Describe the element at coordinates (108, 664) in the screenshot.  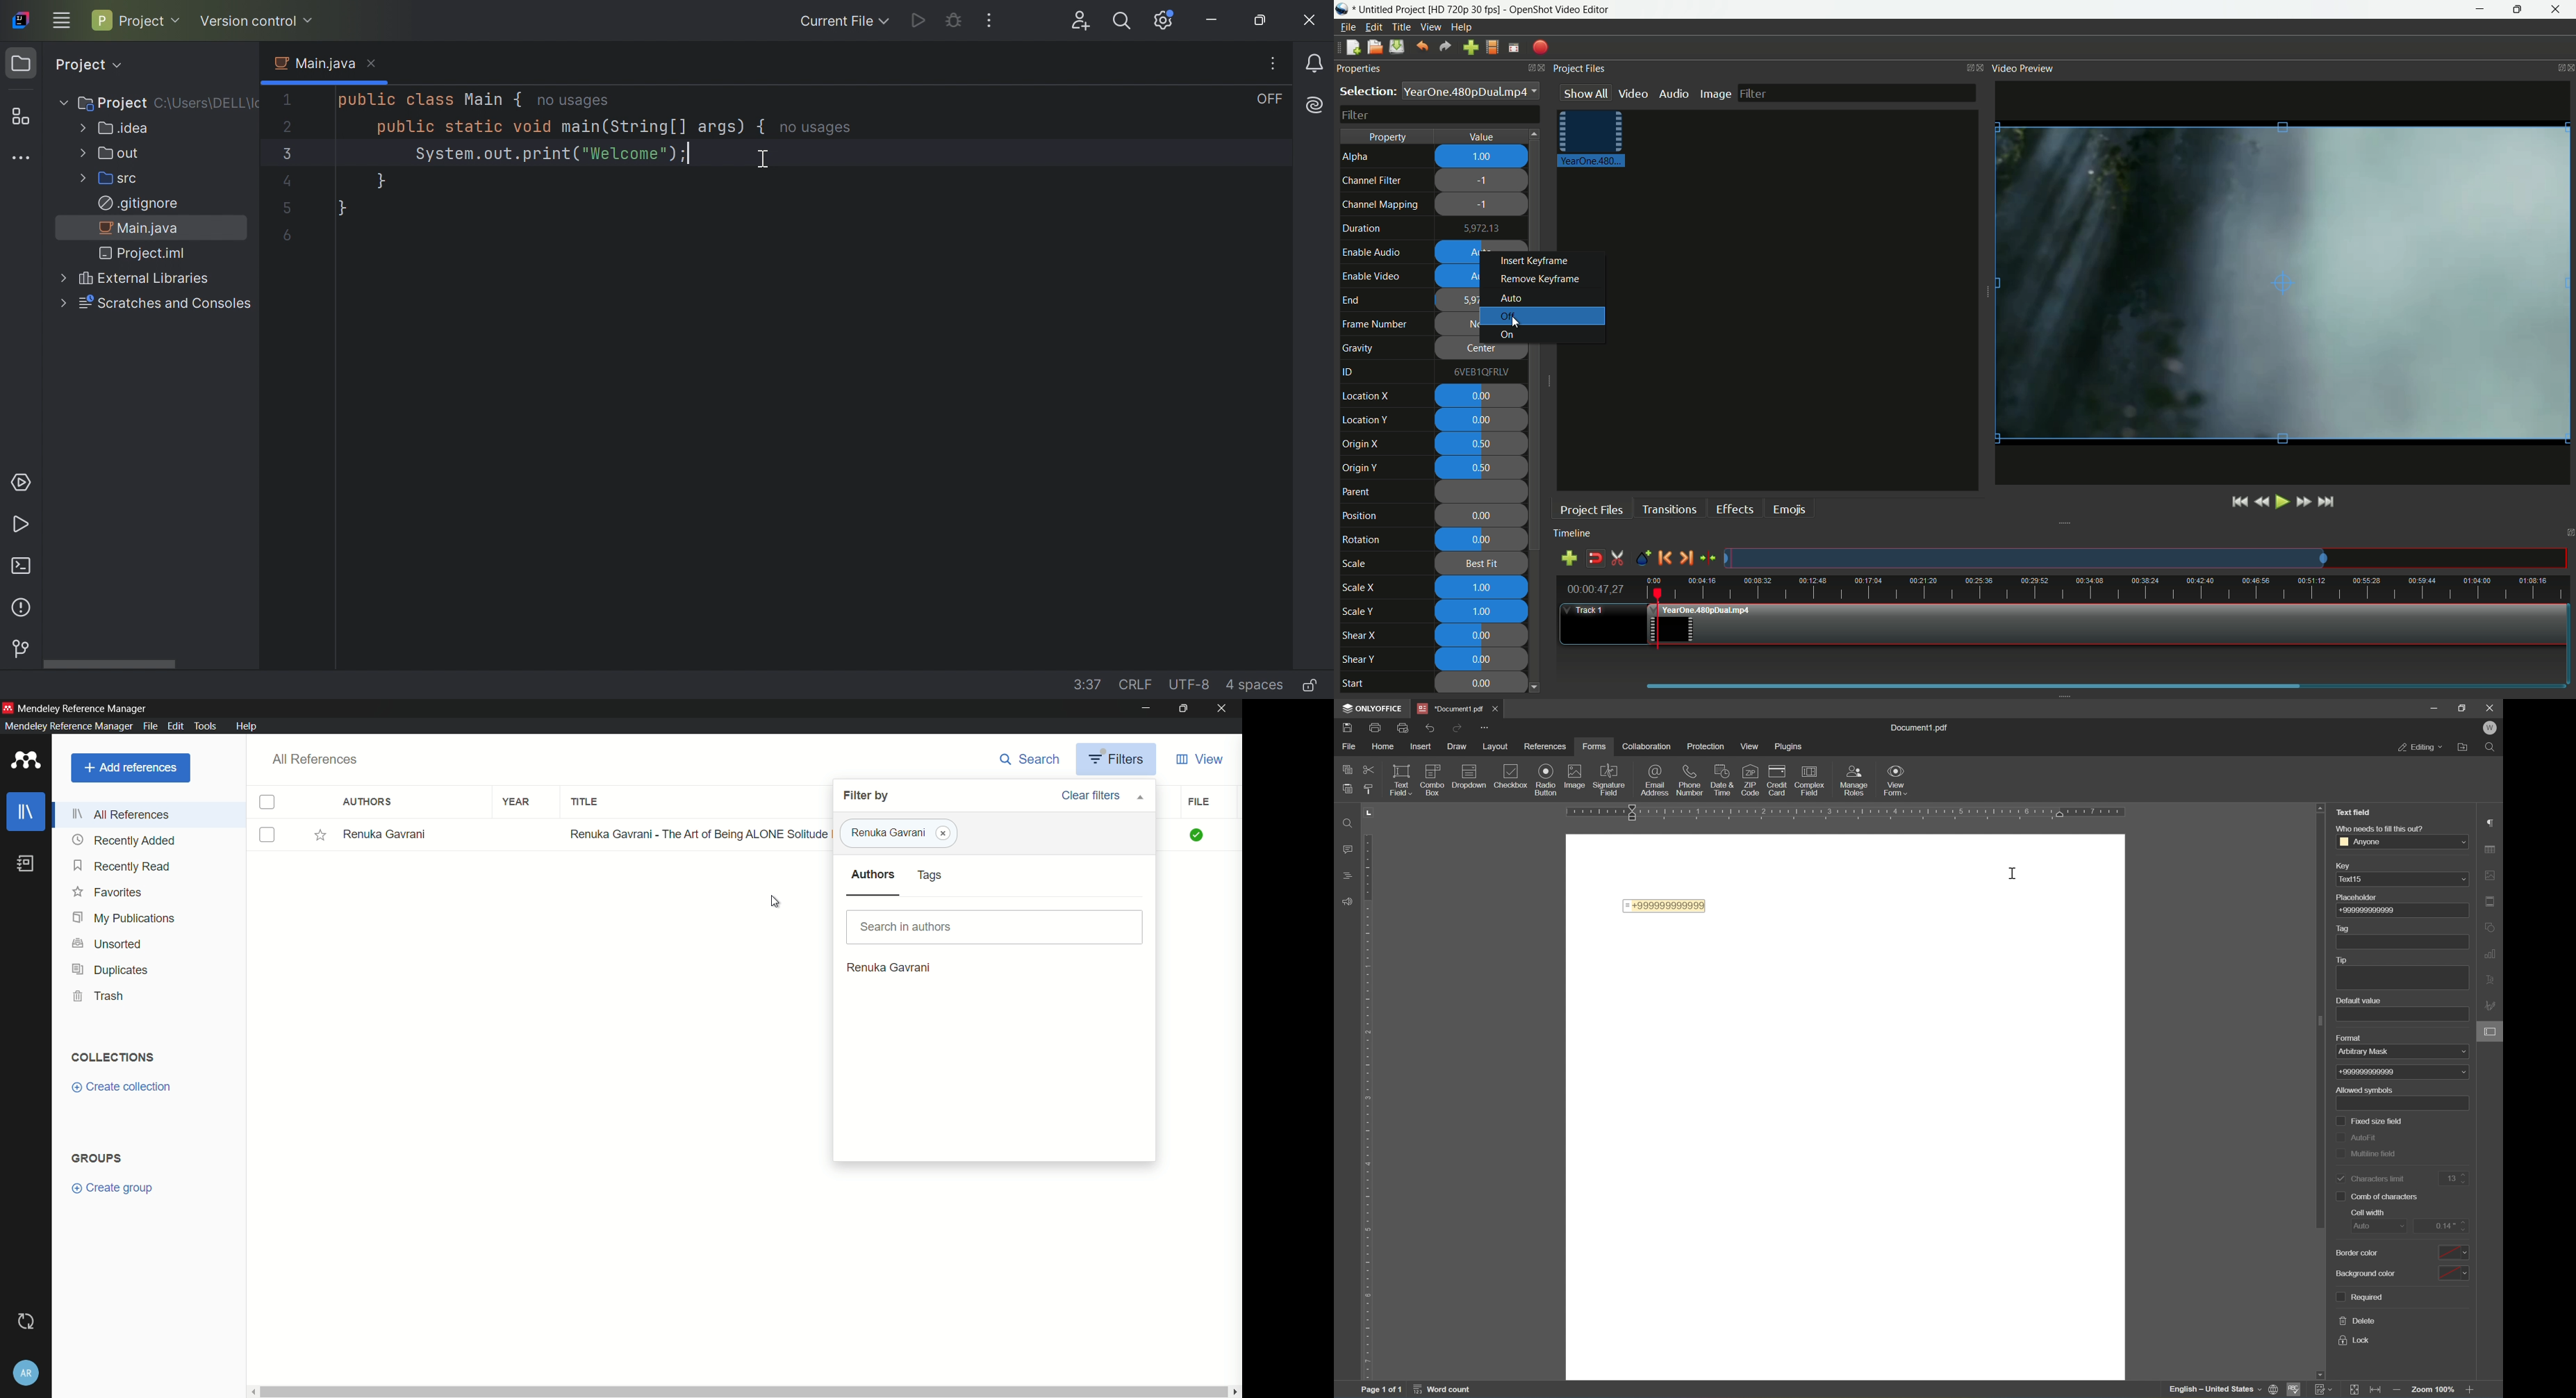
I see `Scroll bar` at that location.